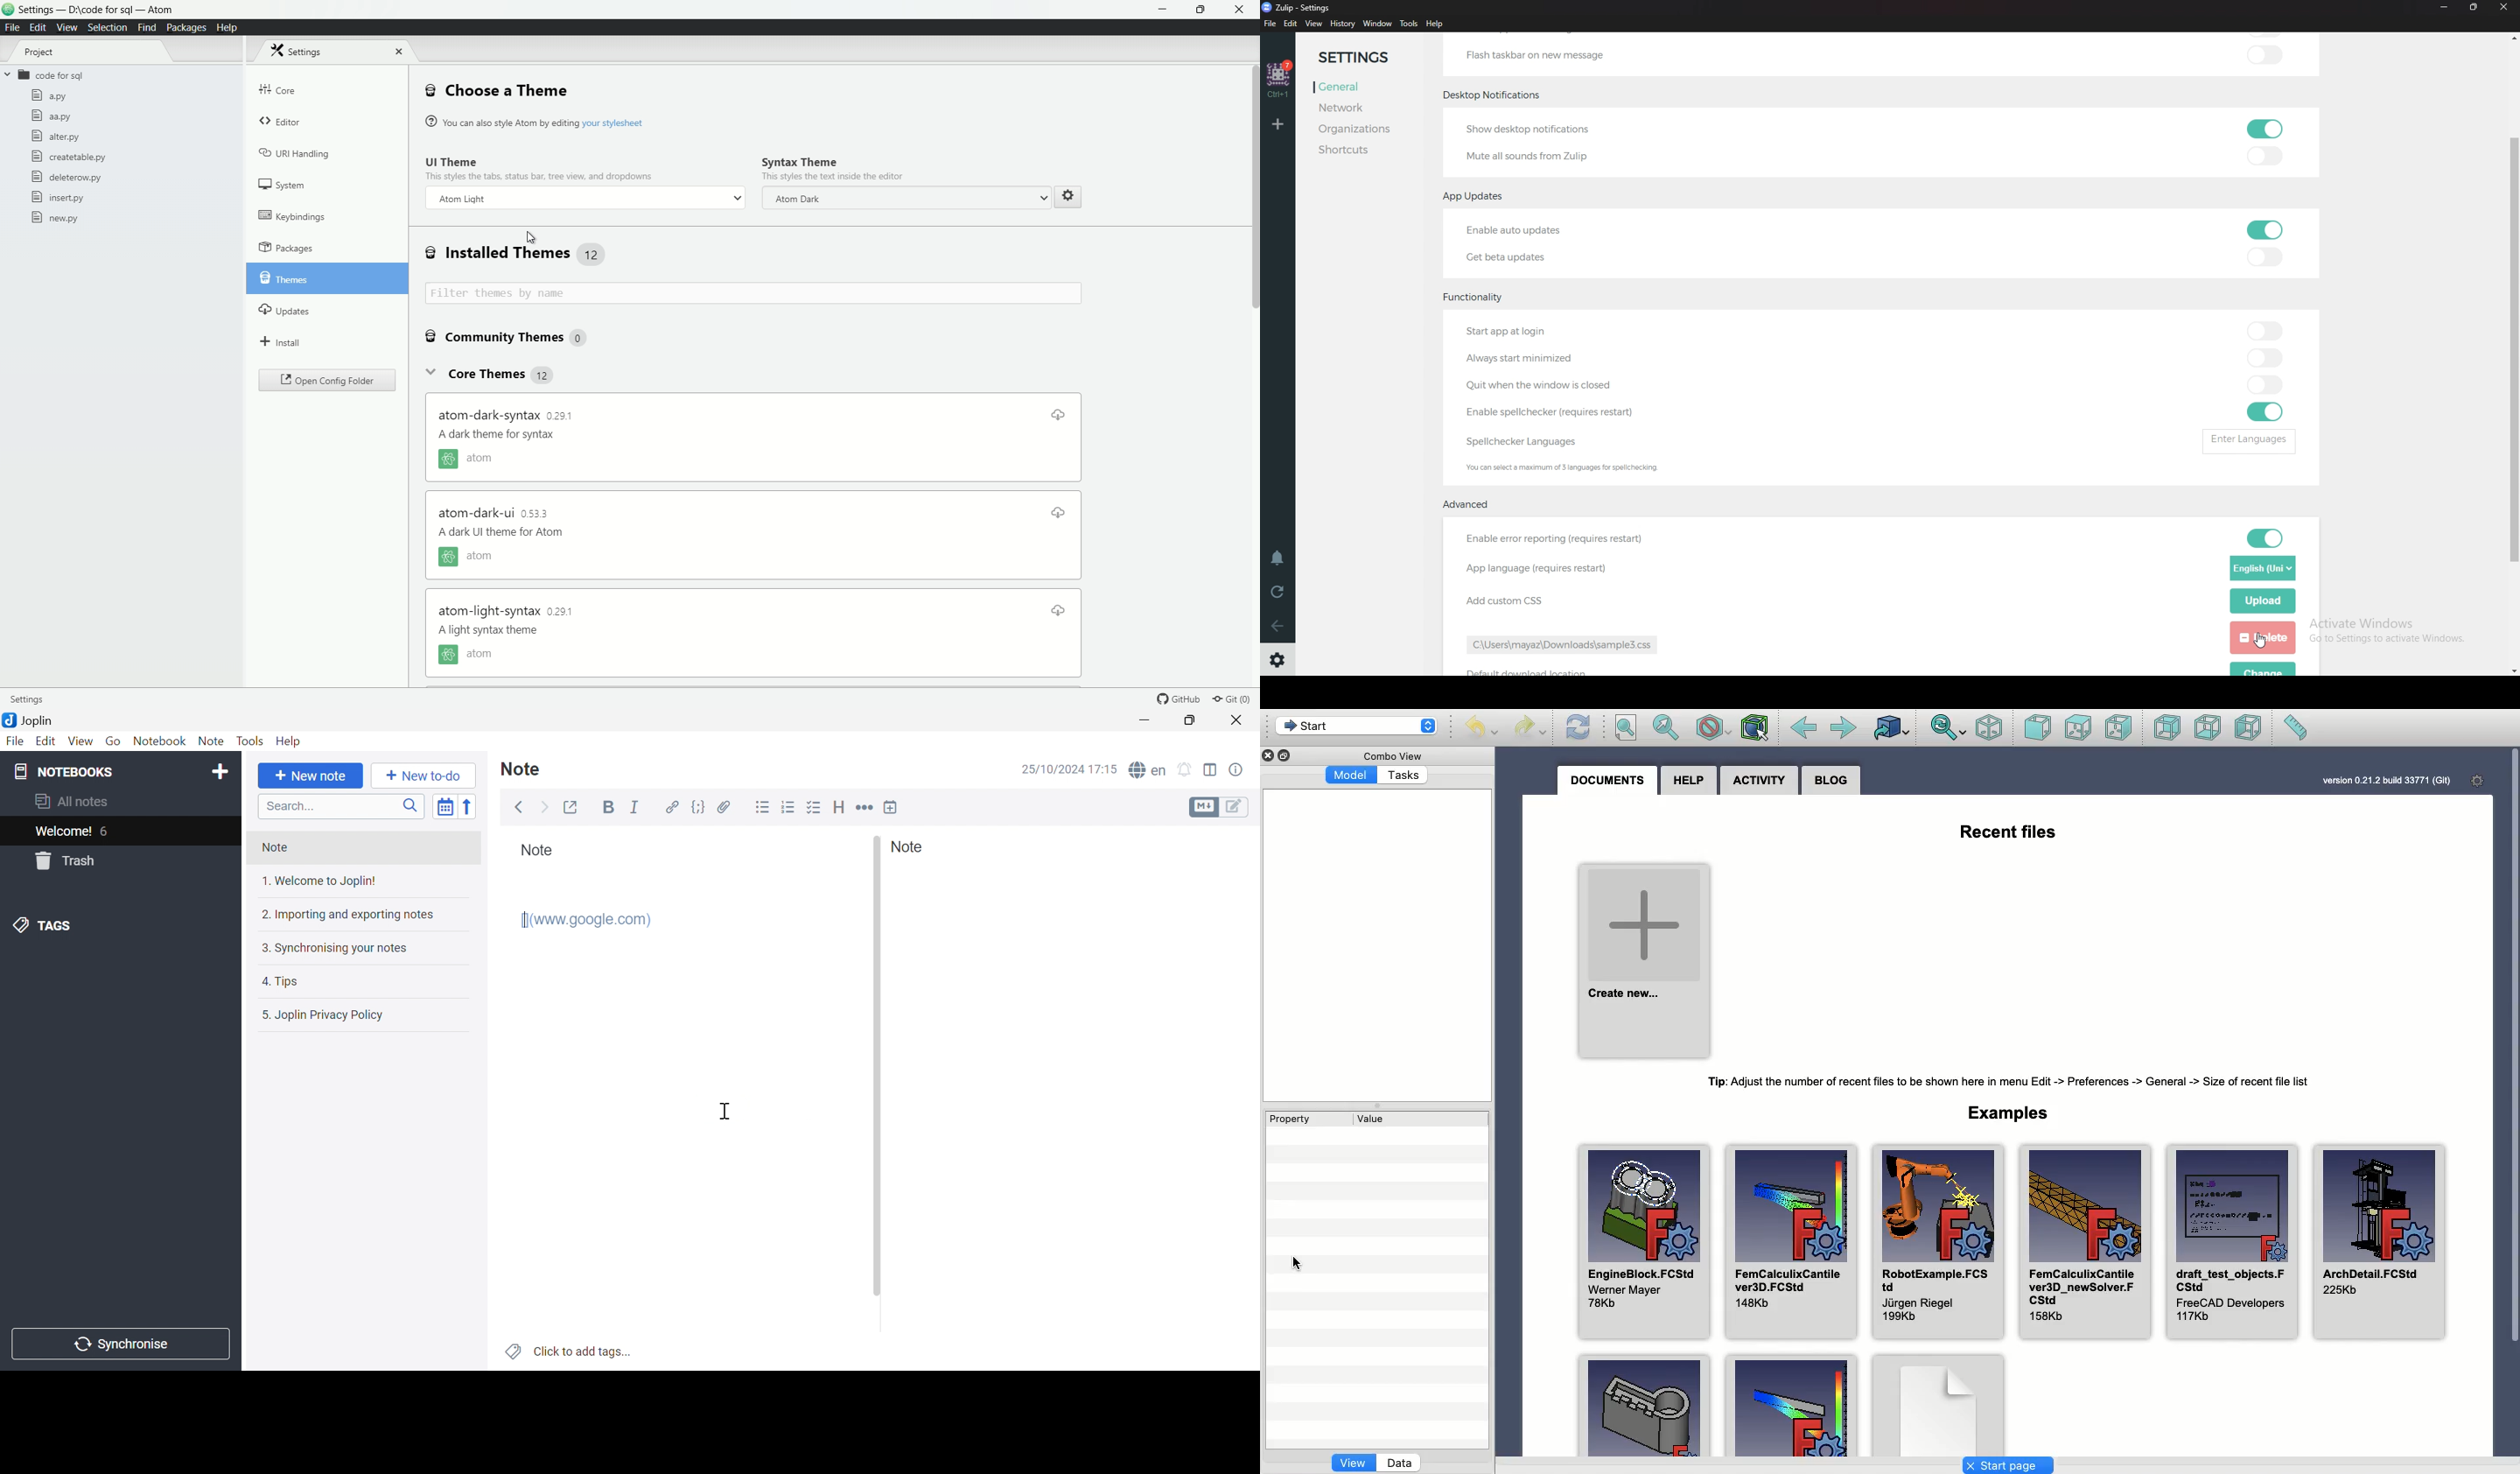  What do you see at coordinates (1055, 609) in the screenshot?
I see `download` at bounding box center [1055, 609].